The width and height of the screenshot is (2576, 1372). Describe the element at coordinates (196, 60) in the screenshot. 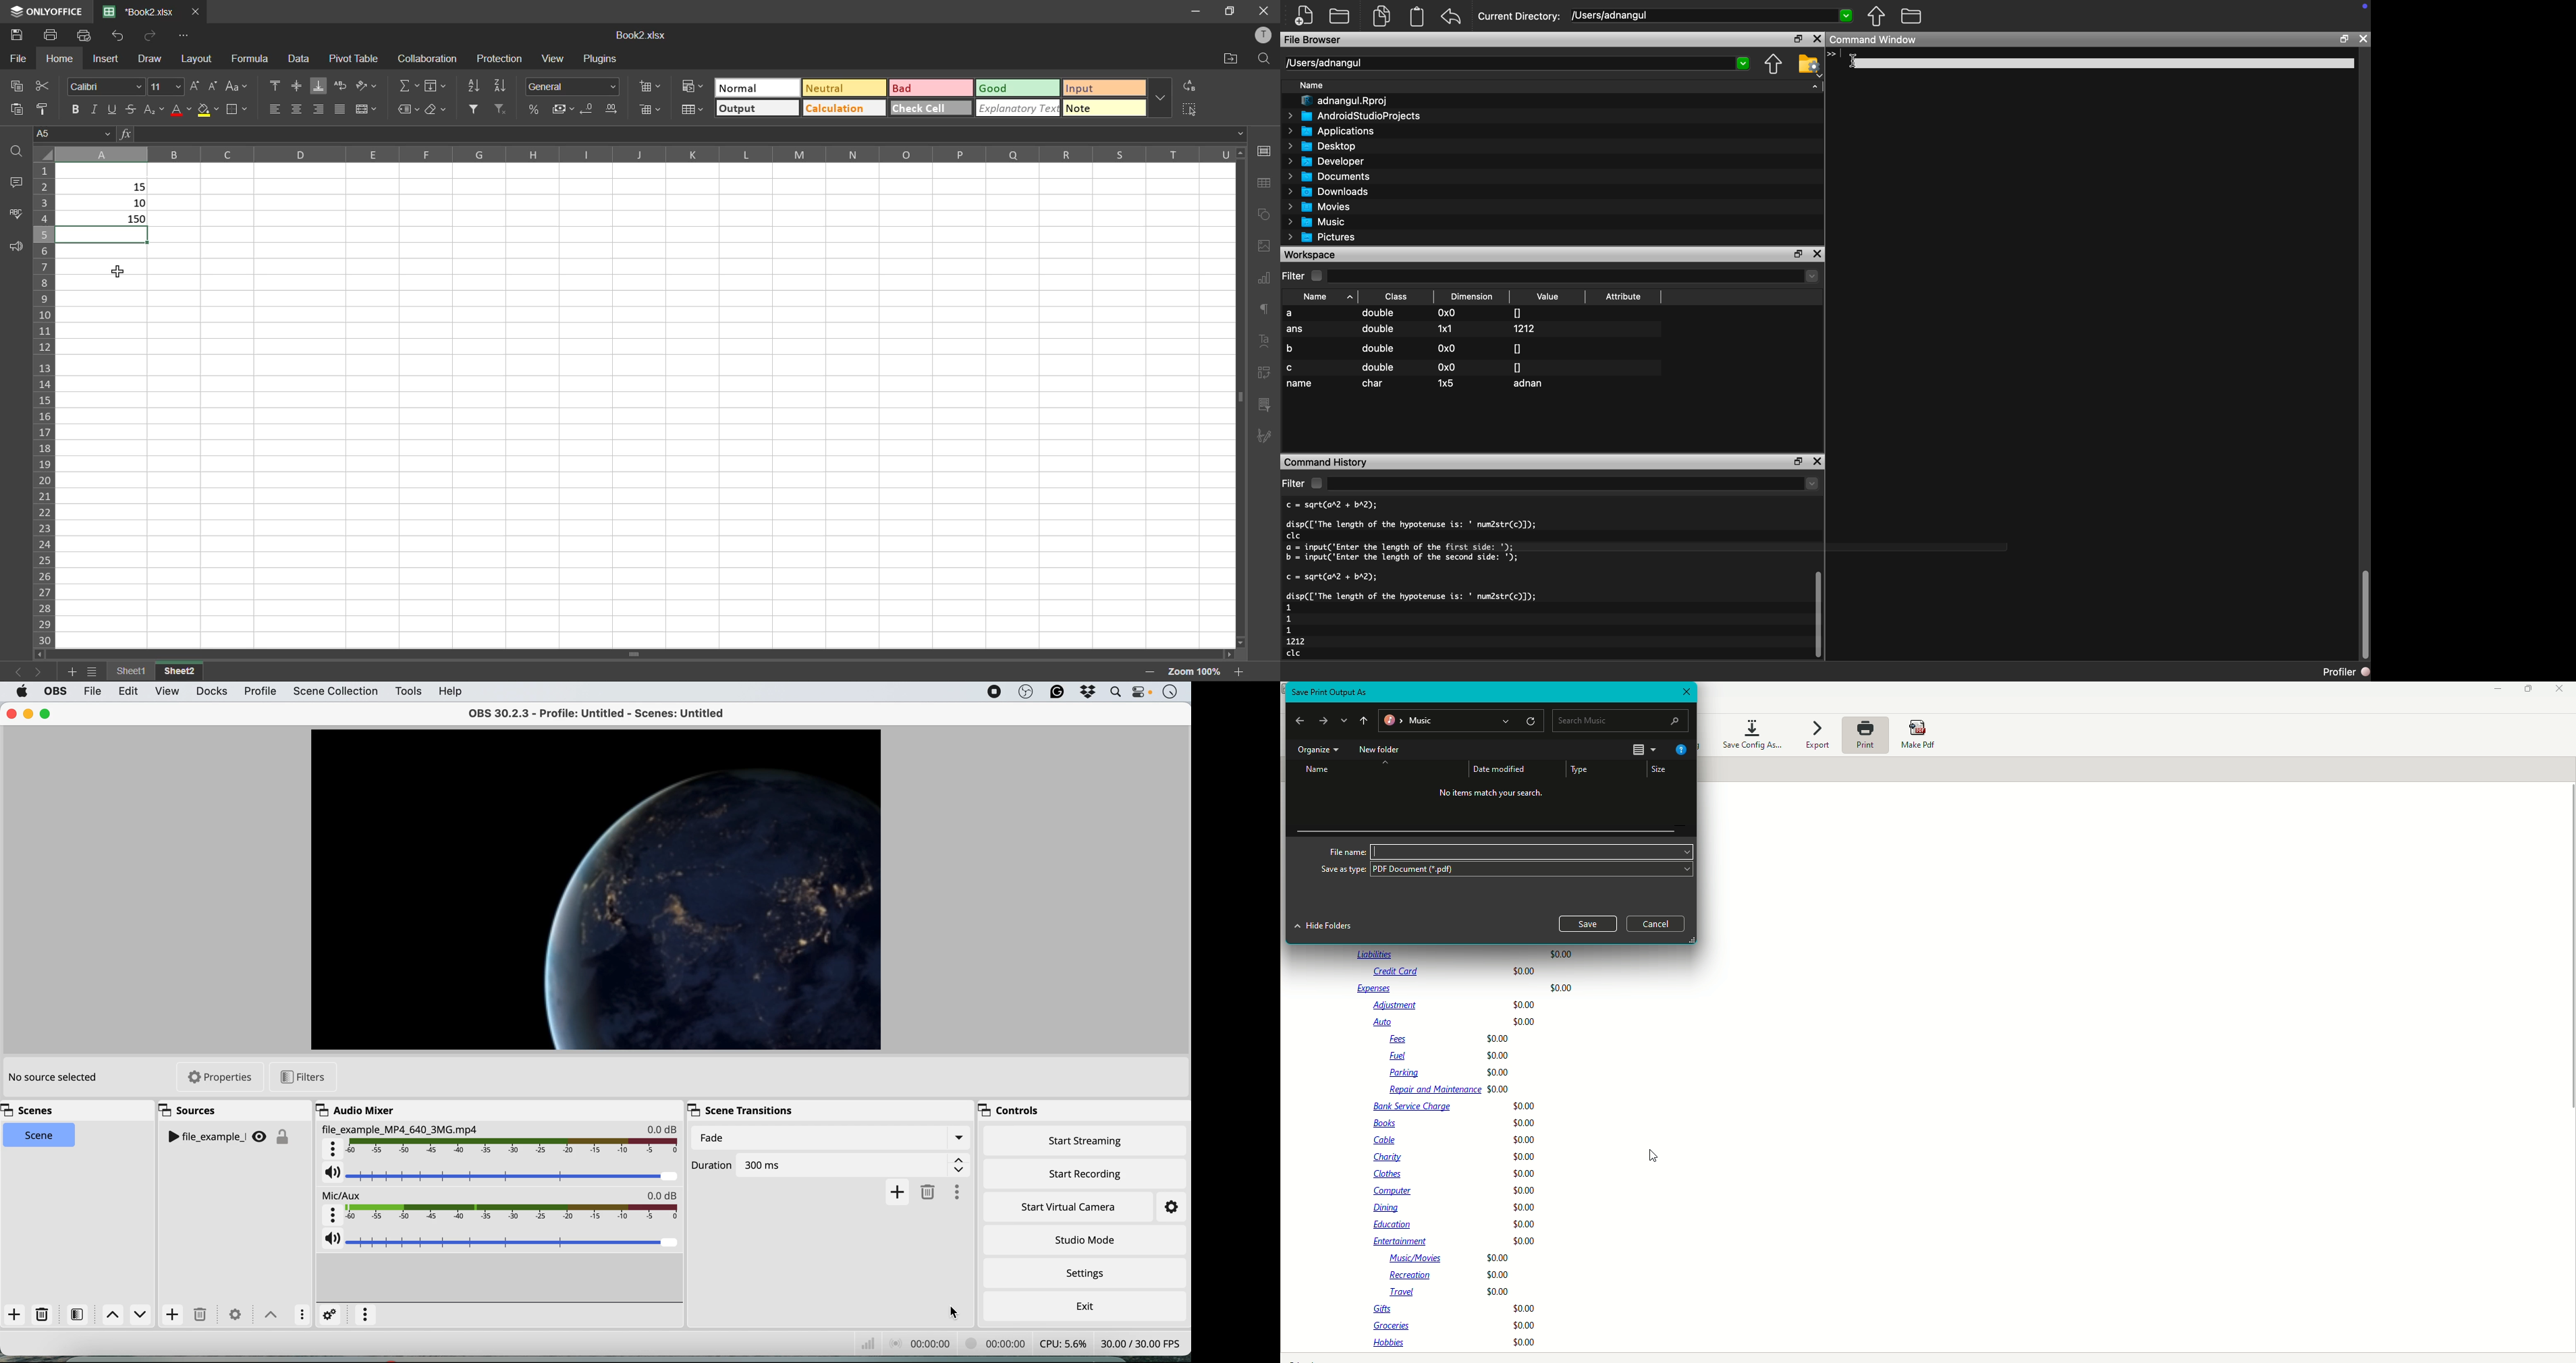

I see `layout` at that location.